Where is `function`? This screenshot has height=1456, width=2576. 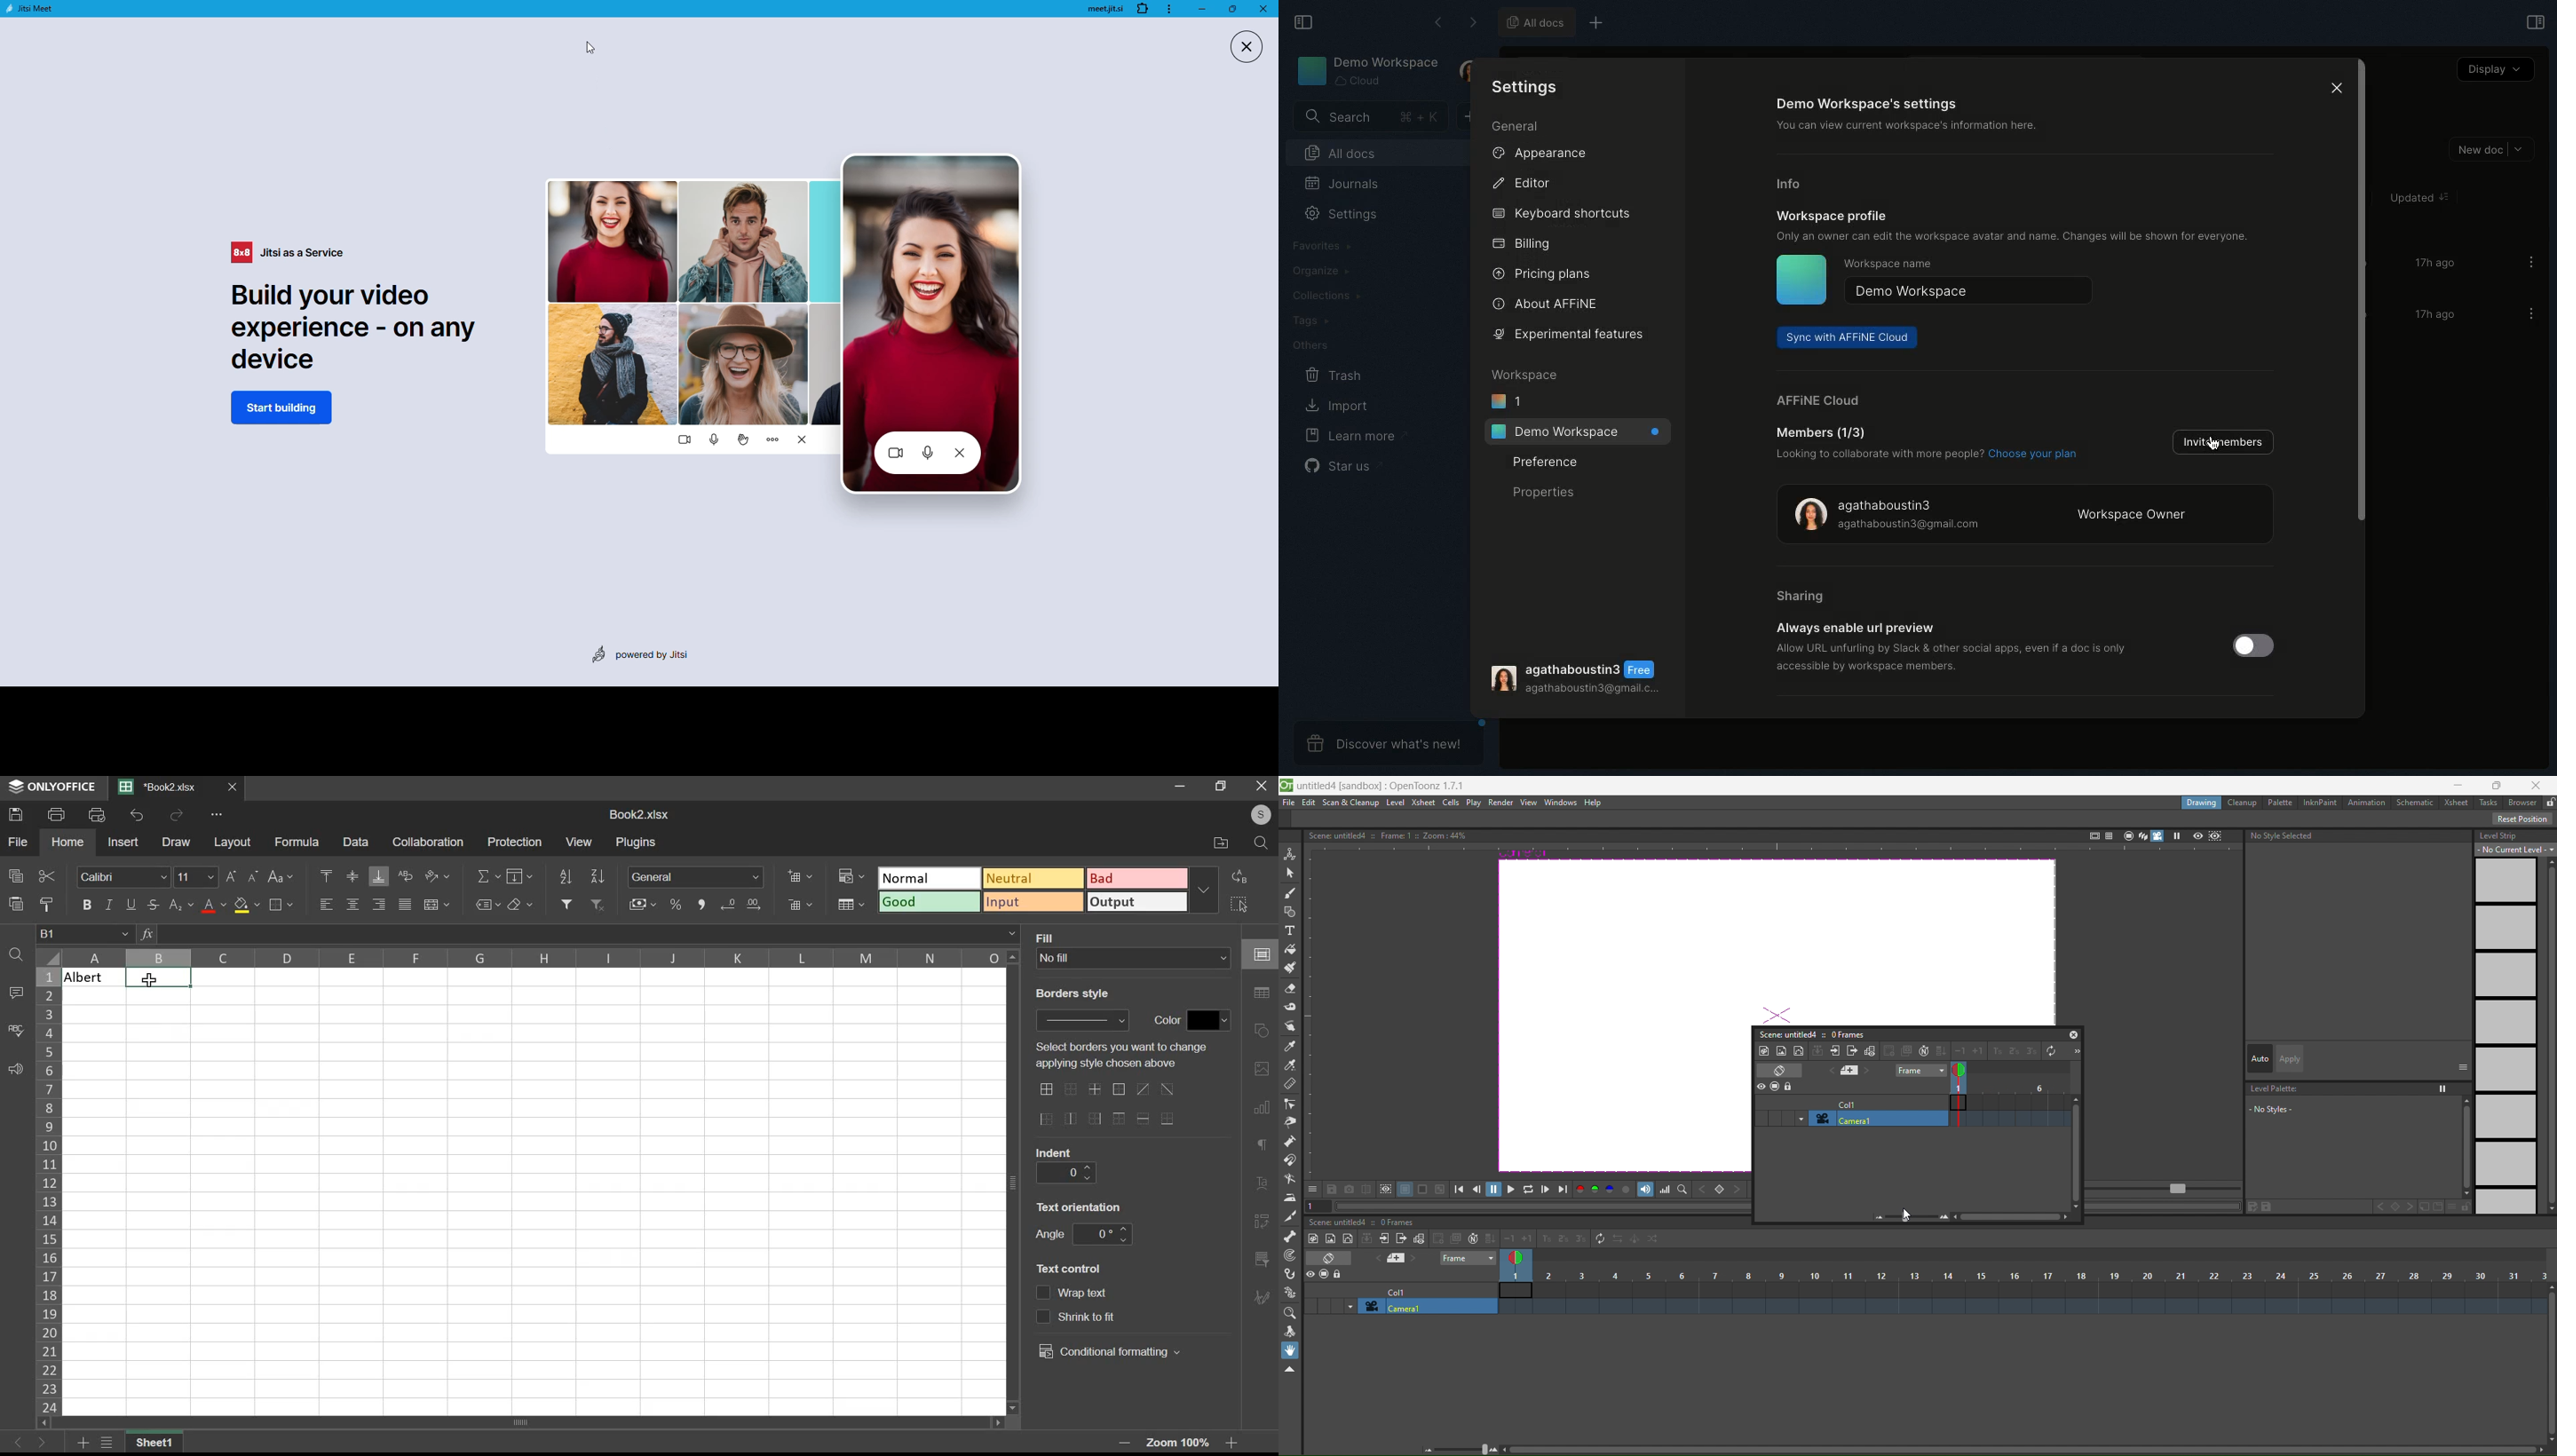
function is located at coordinates (147, 933).